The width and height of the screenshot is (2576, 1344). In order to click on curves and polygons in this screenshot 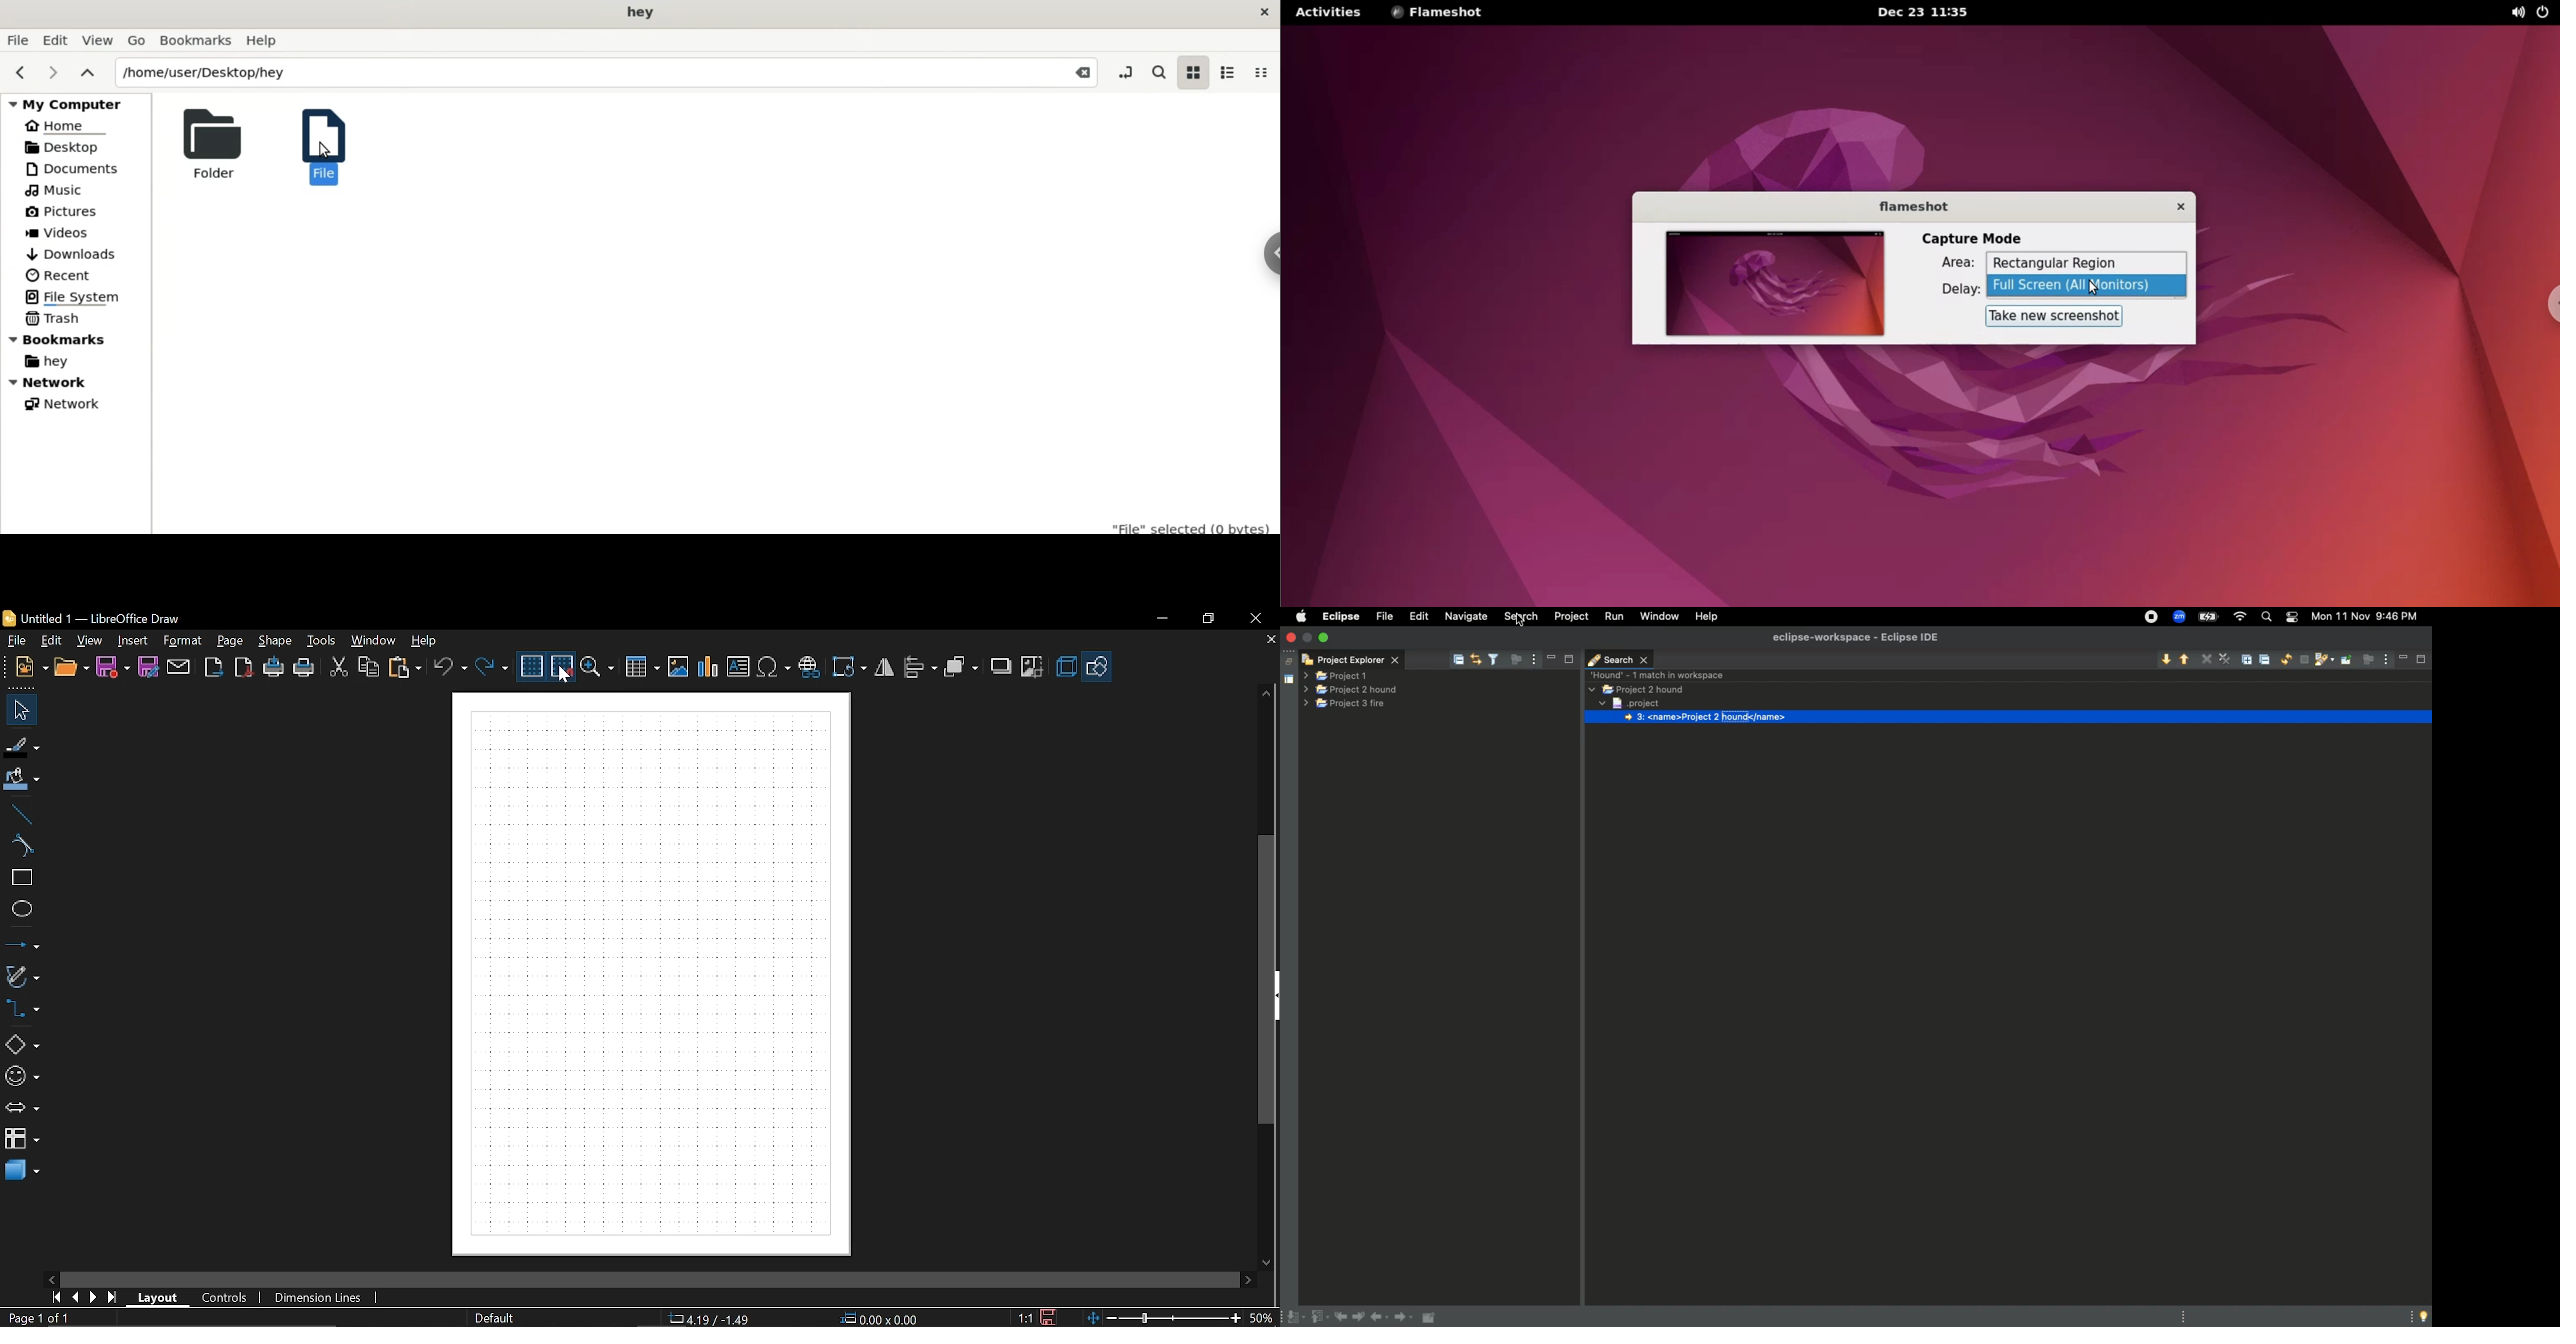, I will do `click(22, 977)`.